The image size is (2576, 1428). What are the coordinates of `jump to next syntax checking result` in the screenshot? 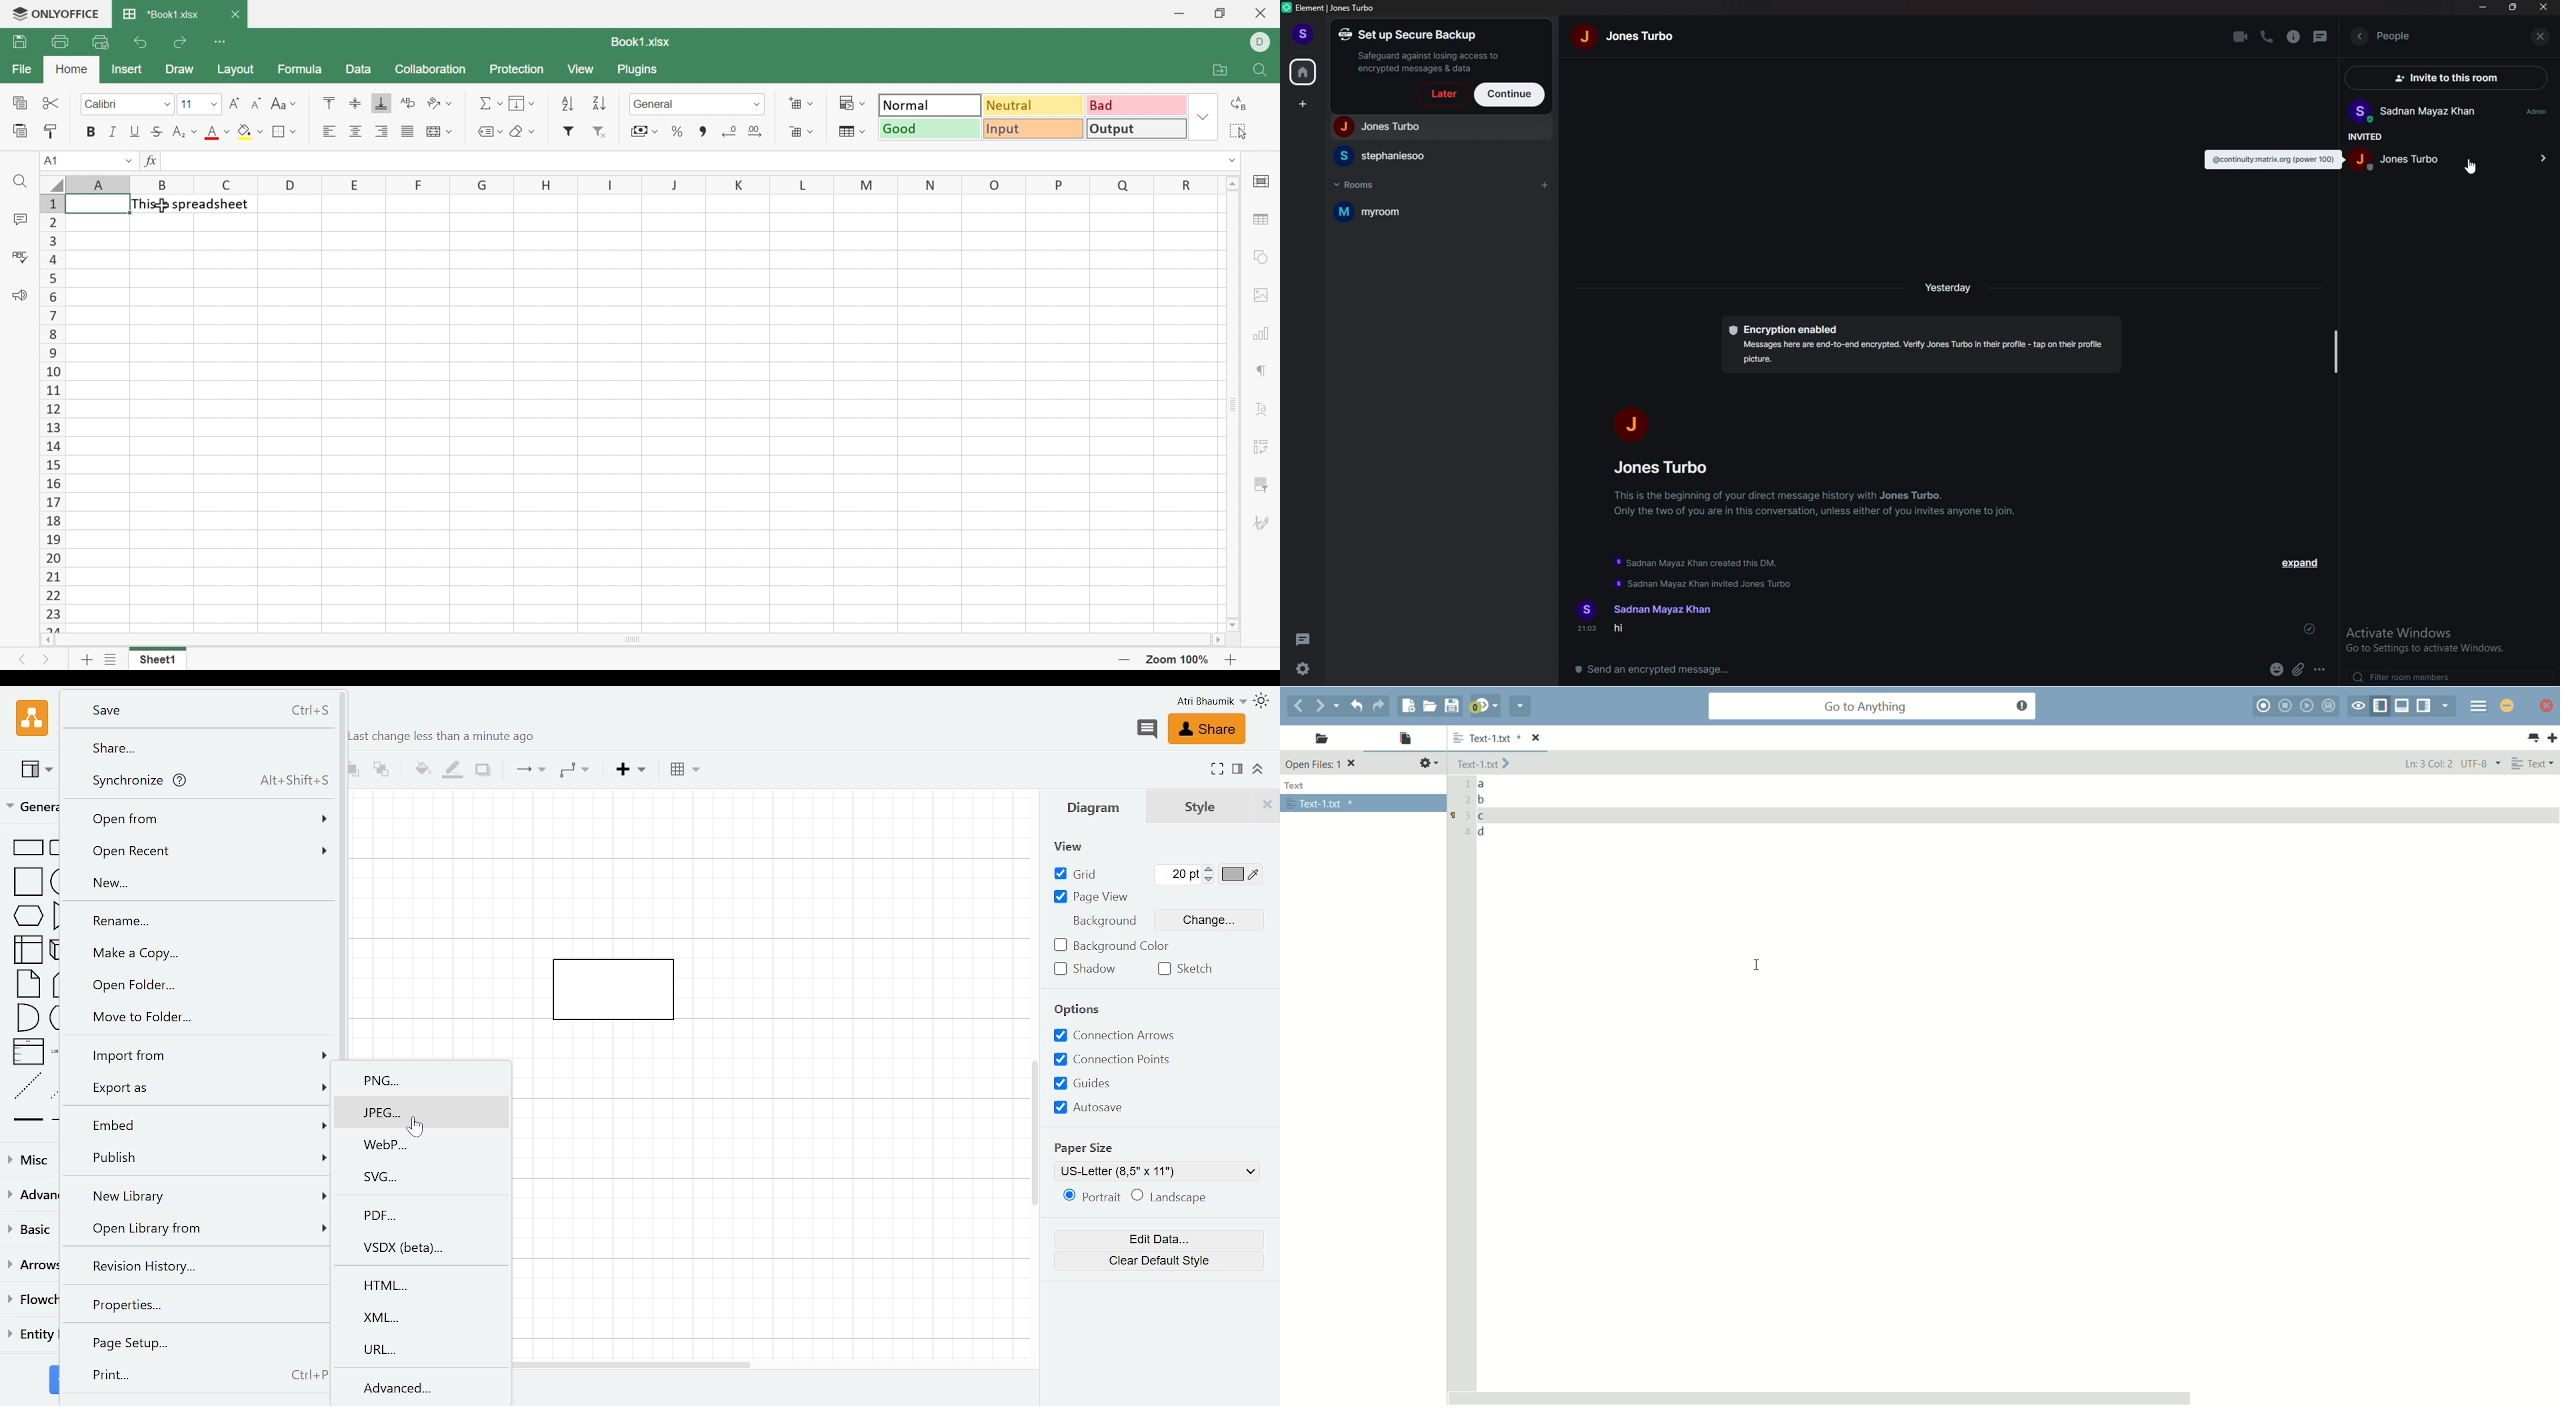 It's located at (1483, 706).